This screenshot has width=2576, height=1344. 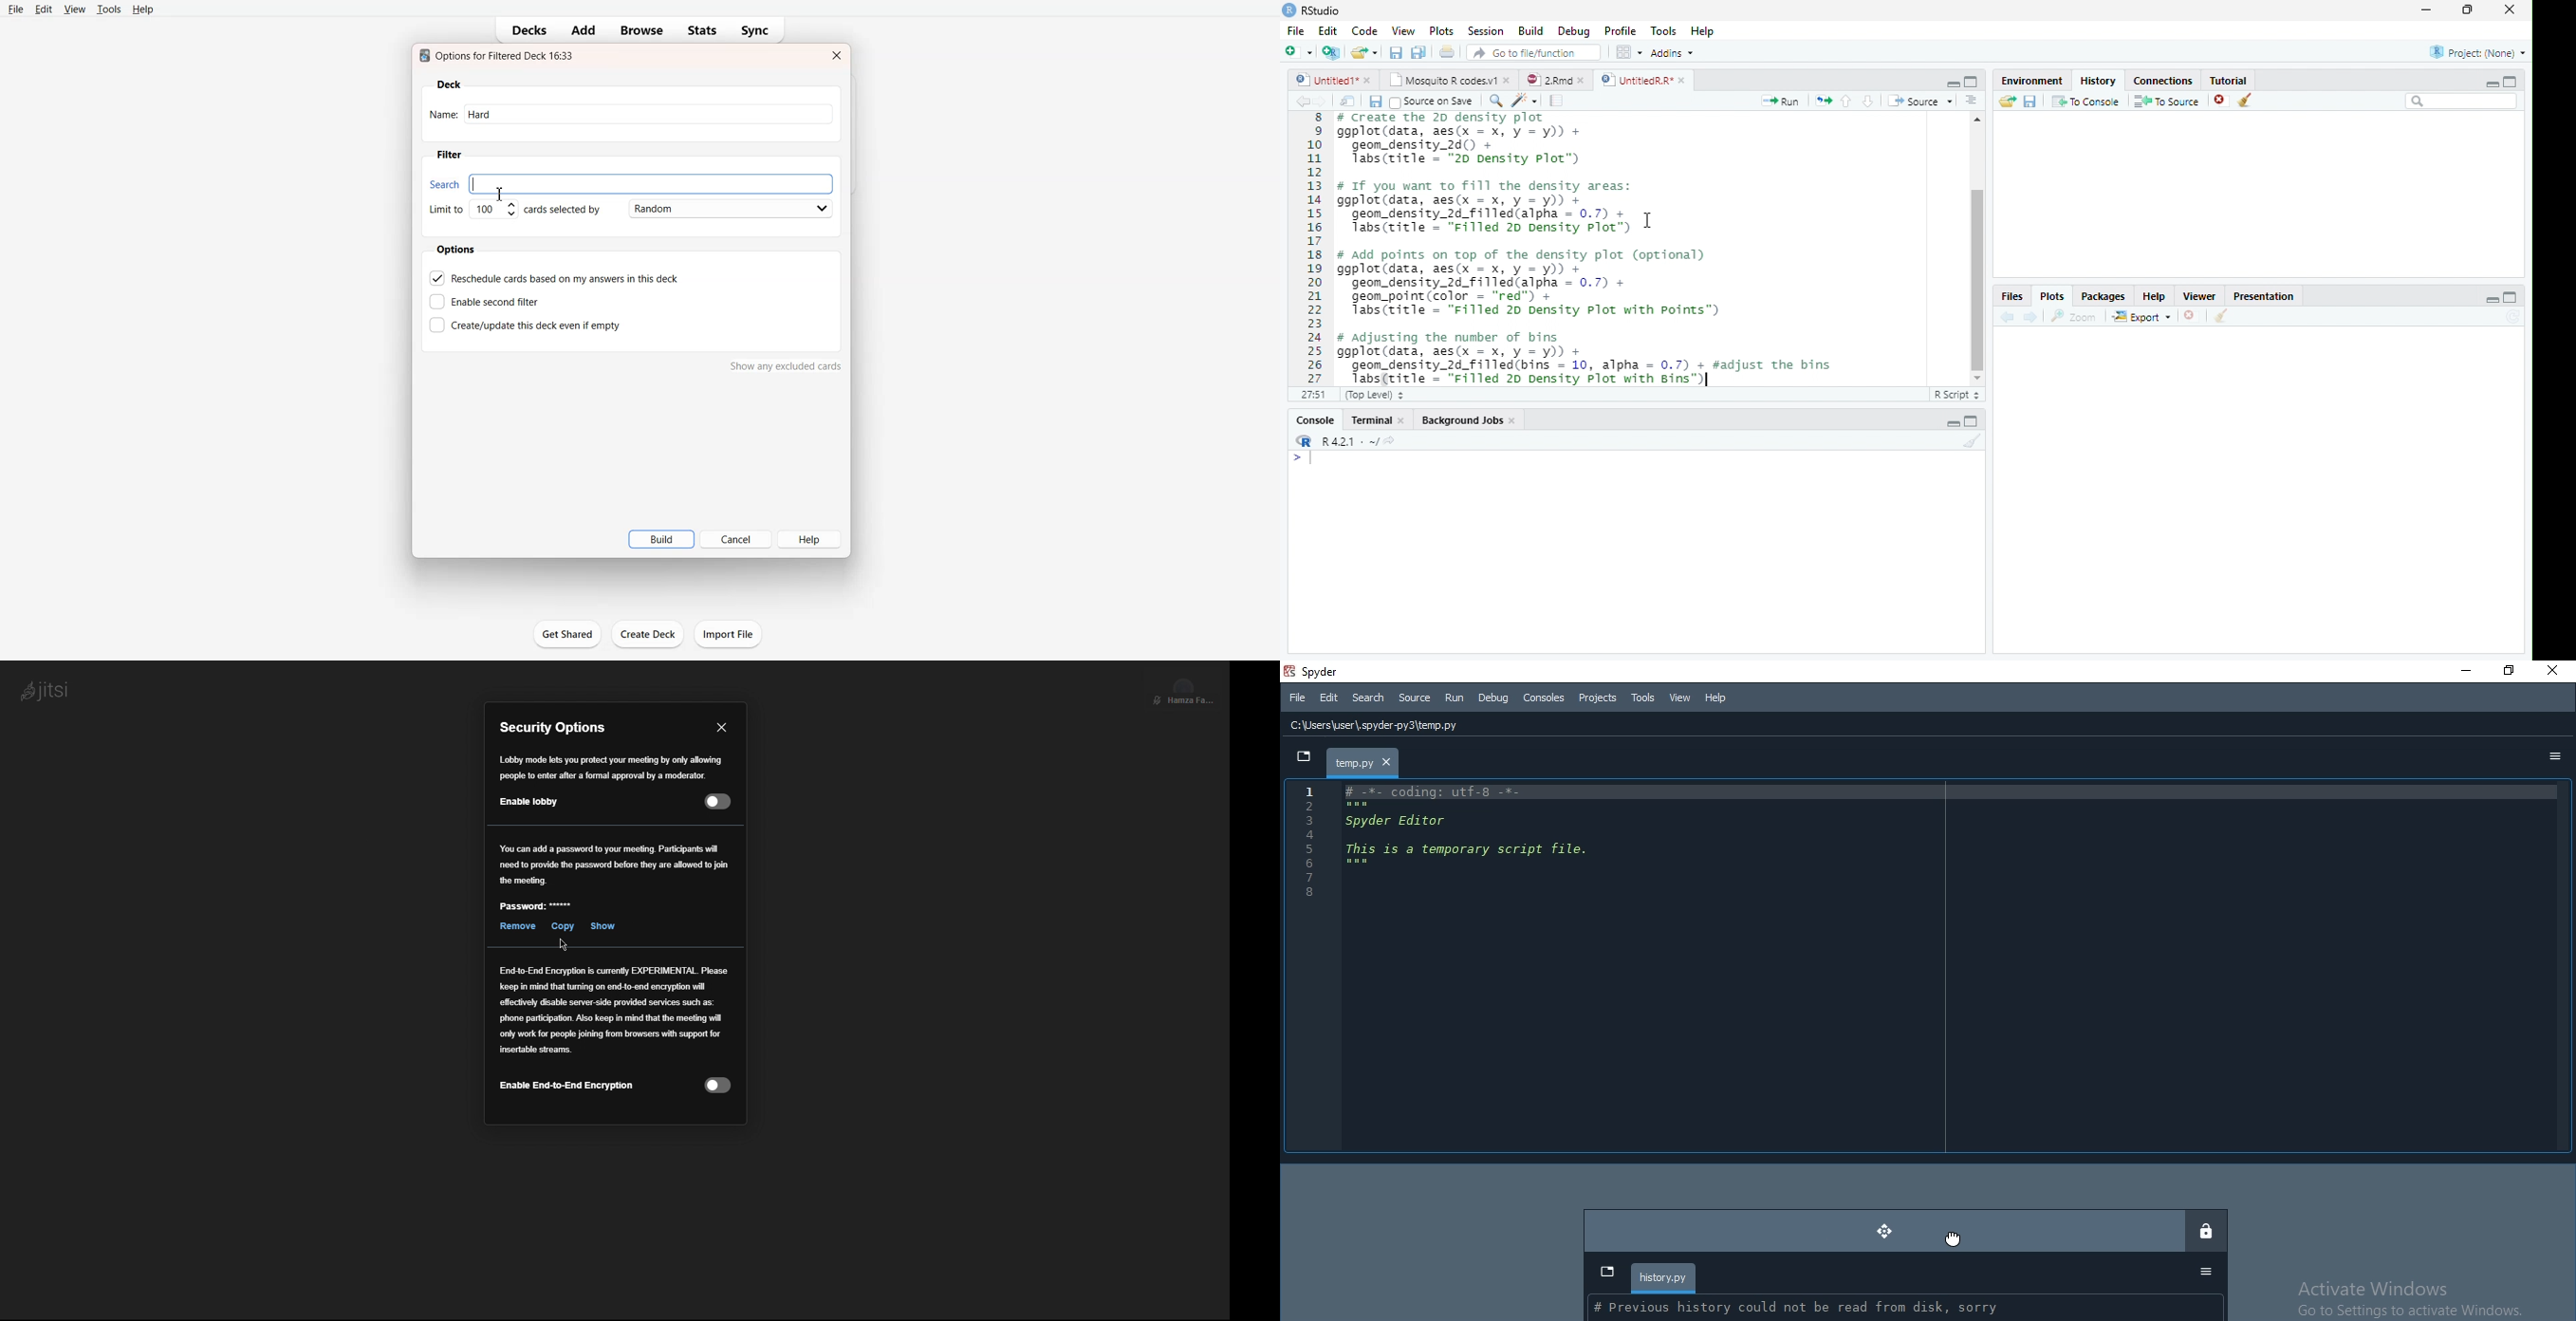 I want to click on maximize, so click(x=1971, y=81).